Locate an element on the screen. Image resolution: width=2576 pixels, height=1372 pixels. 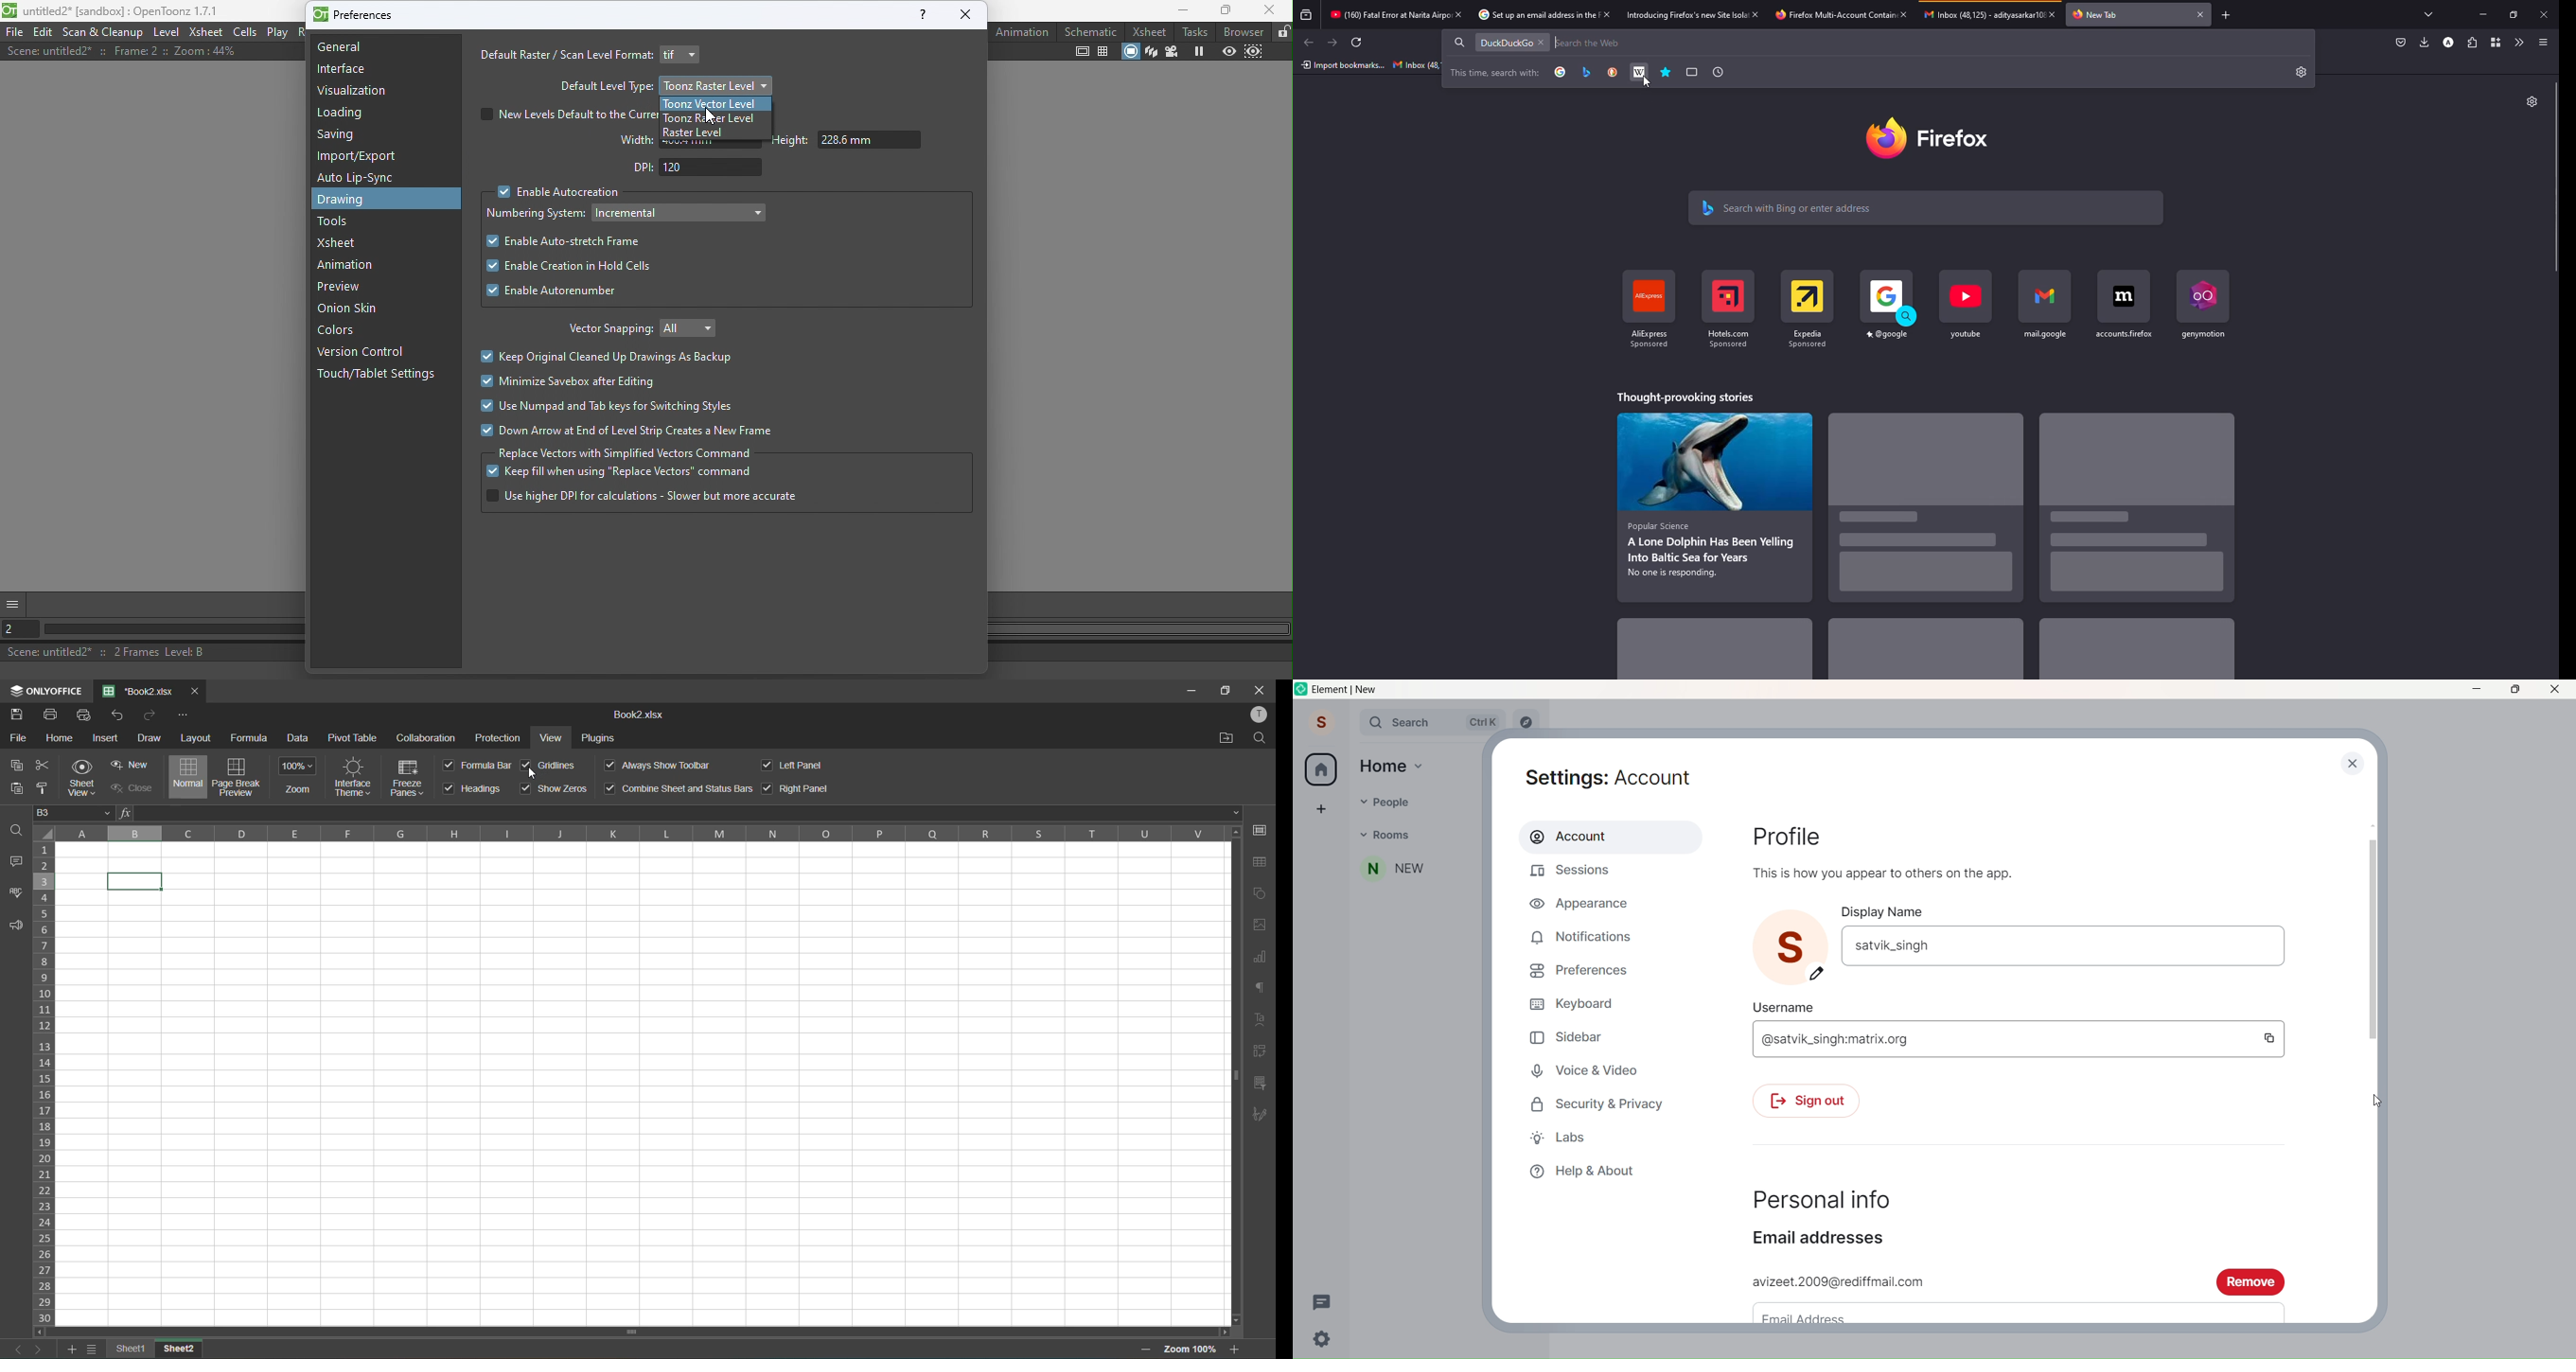
Dropdown is located at coordinates (1360, 801).